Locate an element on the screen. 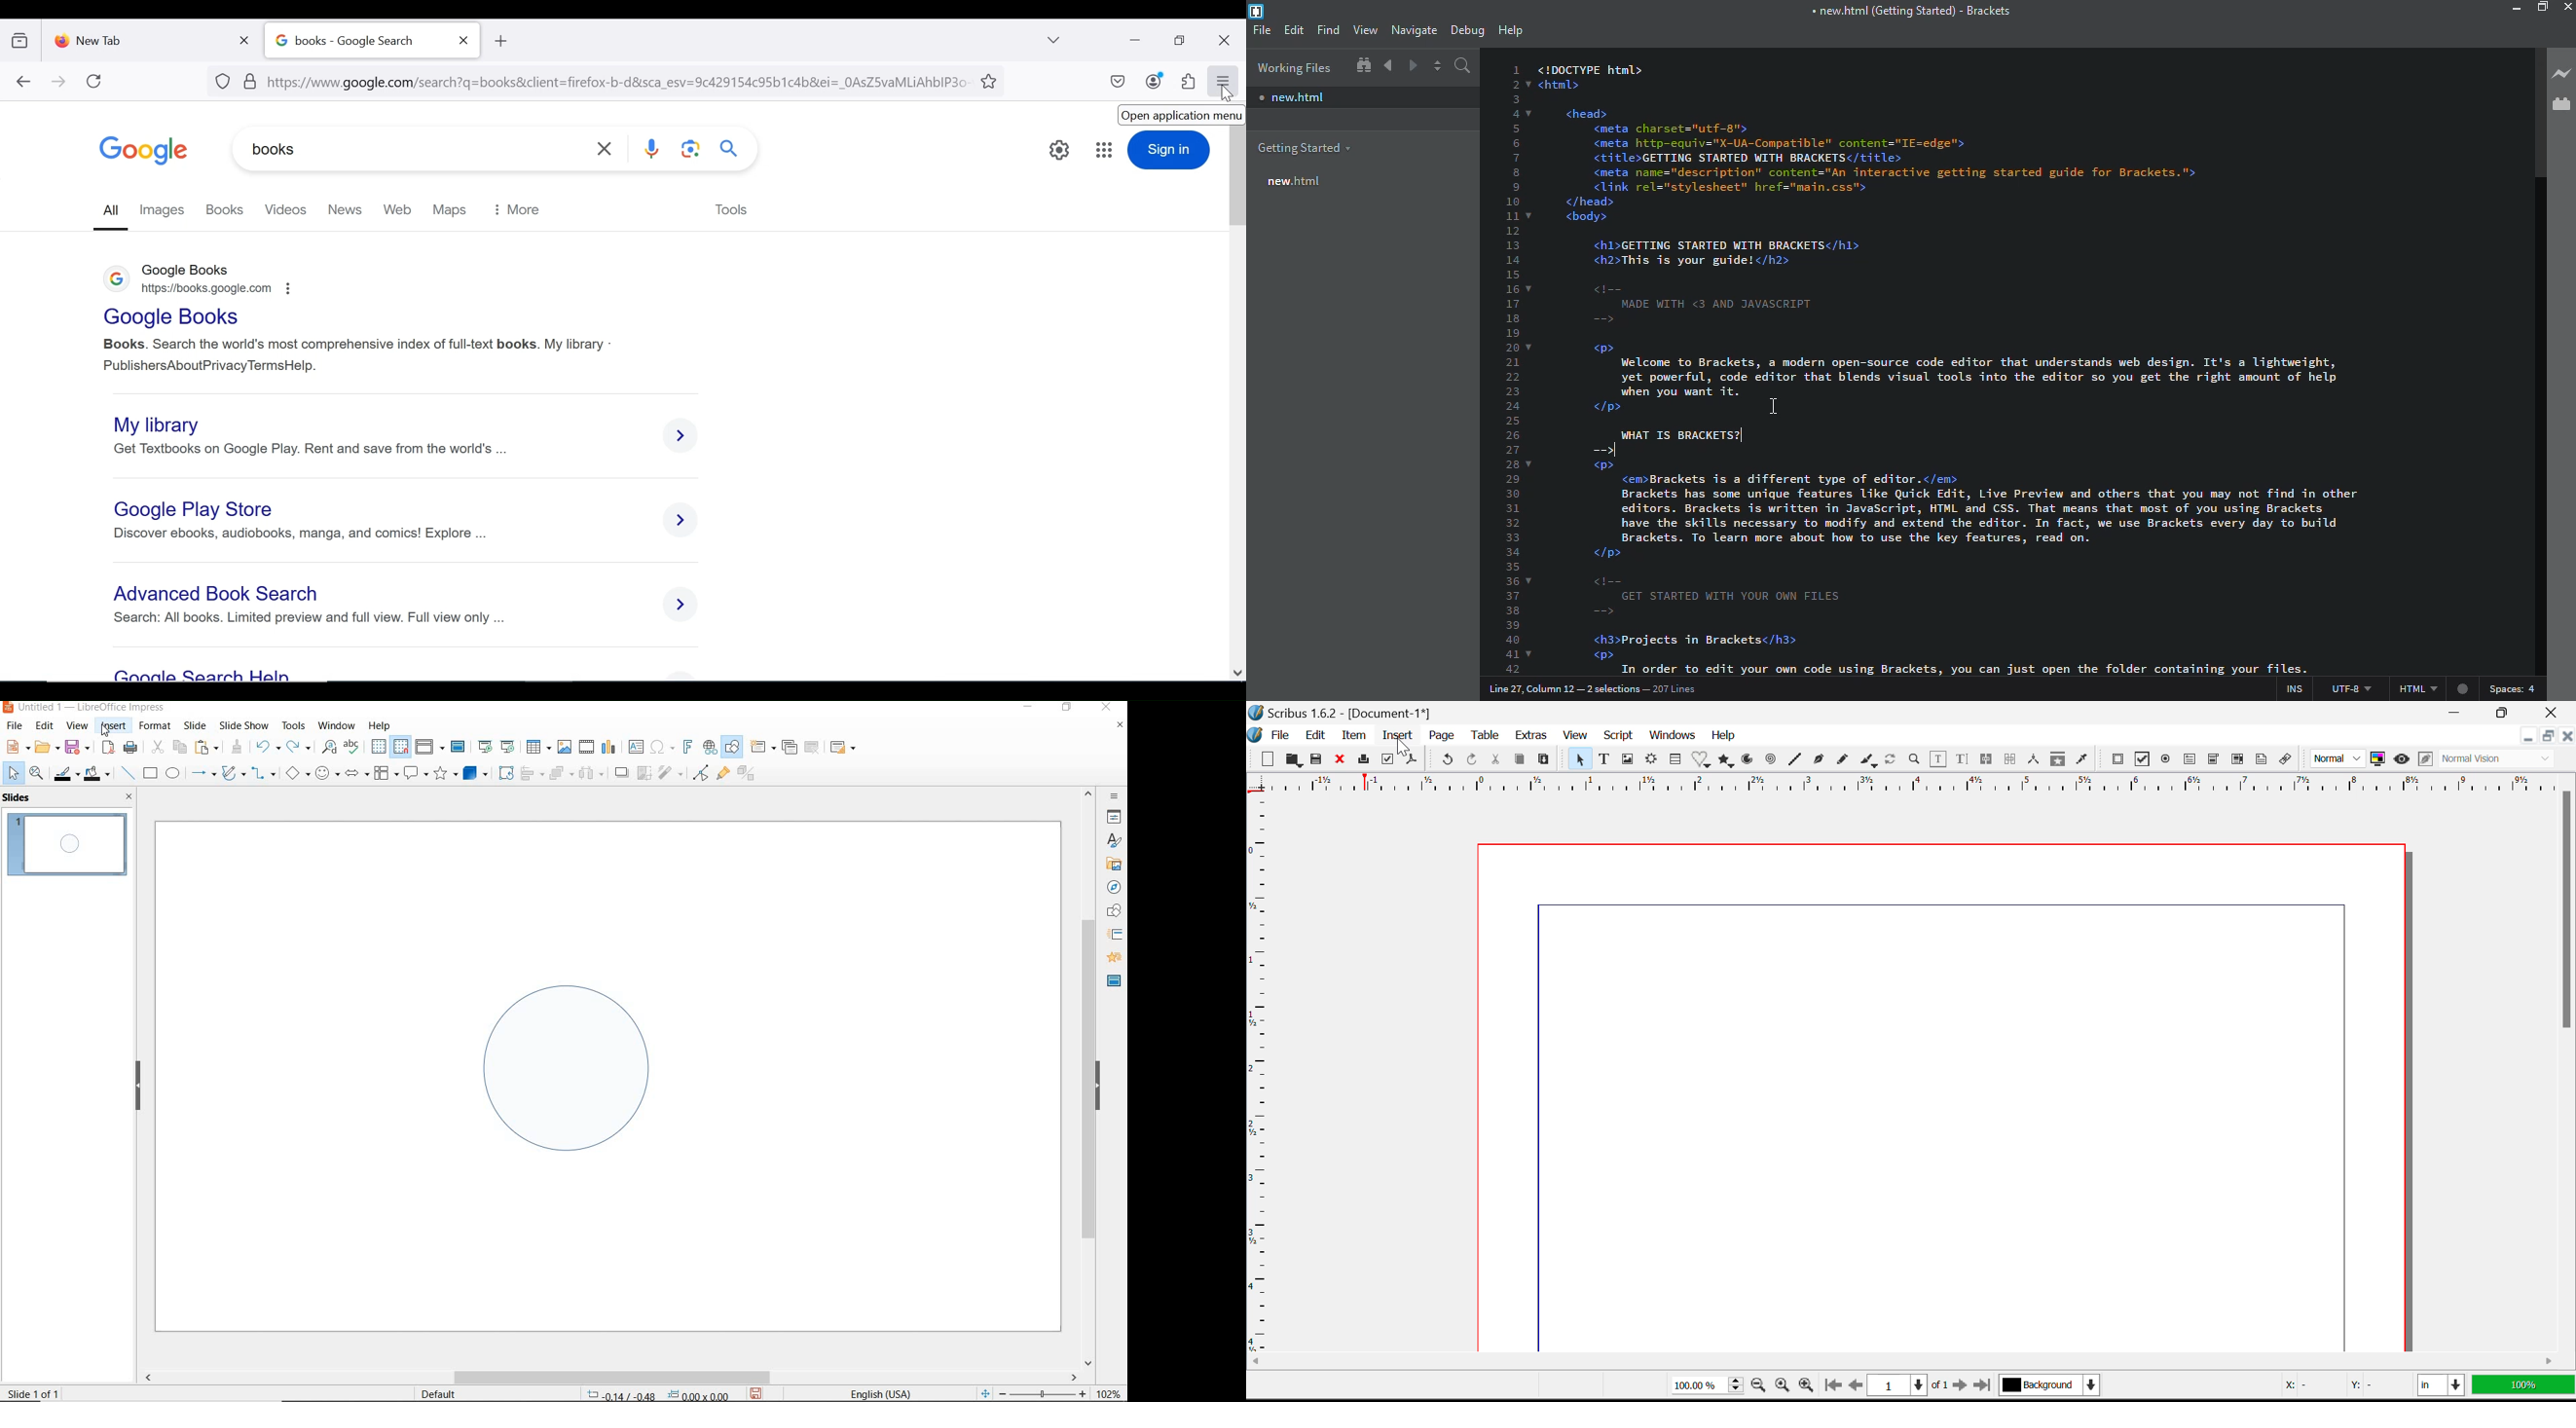 This screenshot has height=1428, width=2576. extensions is located at coordinates (1187, 82).